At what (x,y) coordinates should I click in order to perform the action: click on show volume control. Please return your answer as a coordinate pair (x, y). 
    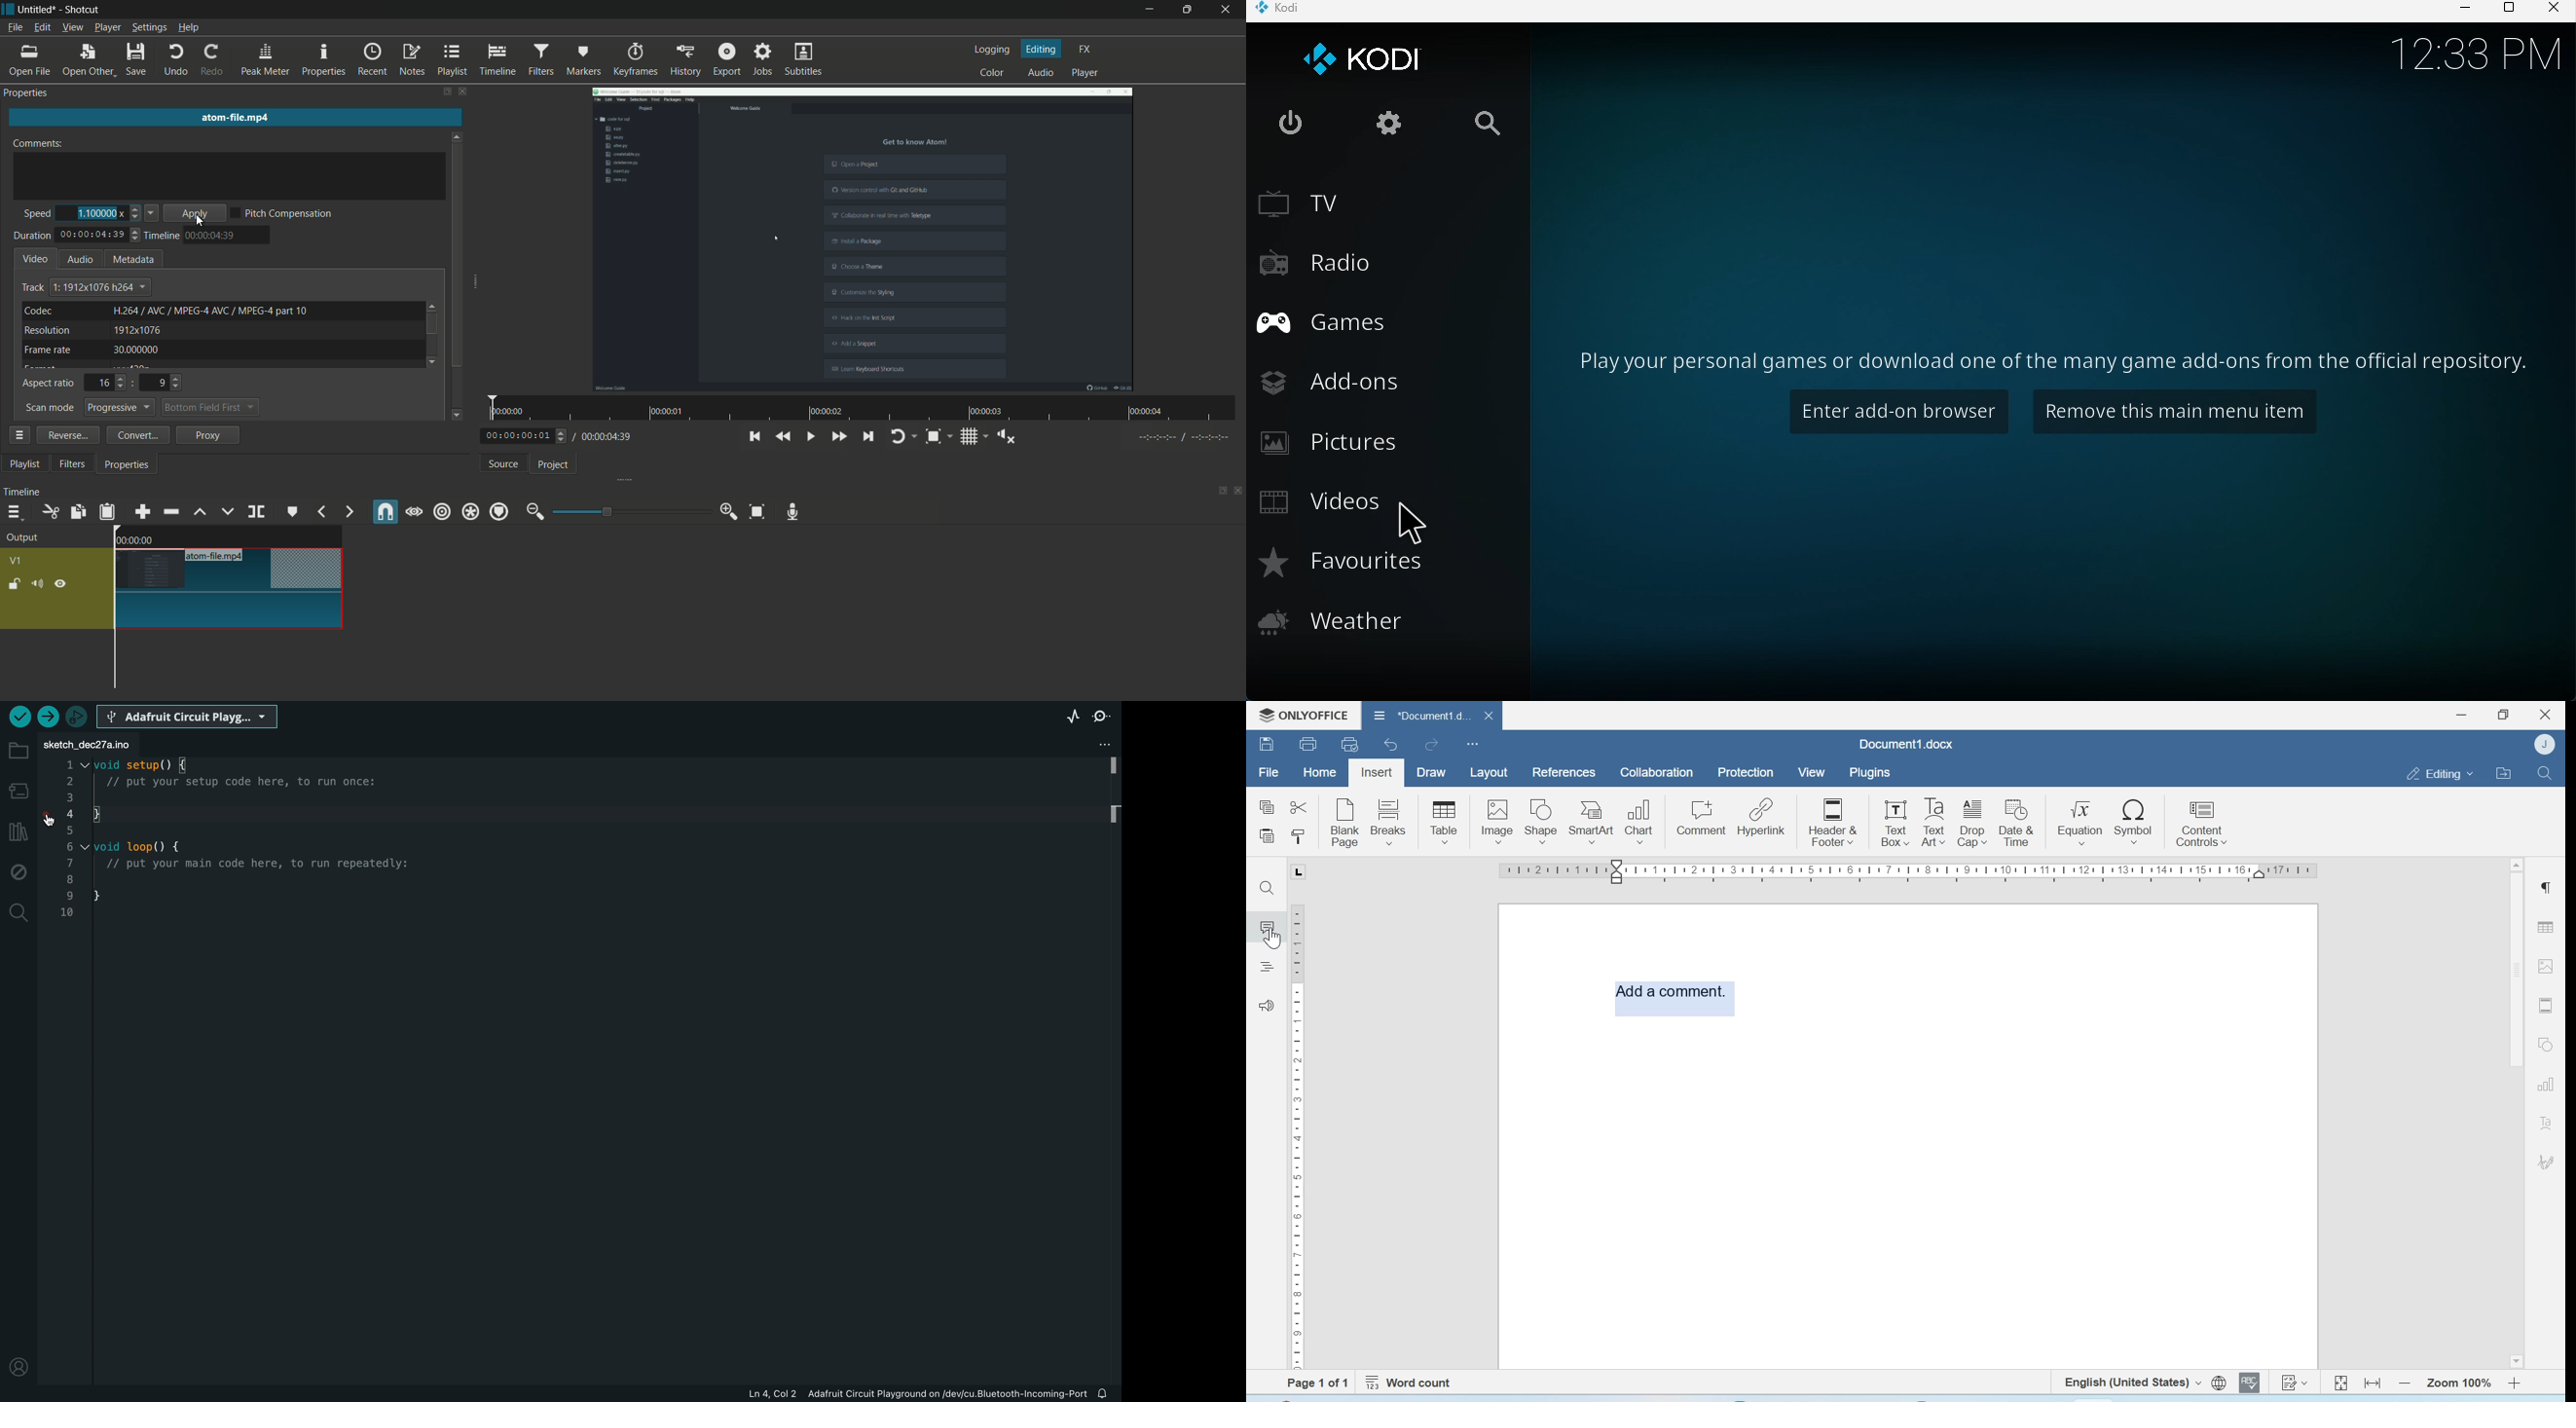
    Looking at the image, I should click on (1006, 437).